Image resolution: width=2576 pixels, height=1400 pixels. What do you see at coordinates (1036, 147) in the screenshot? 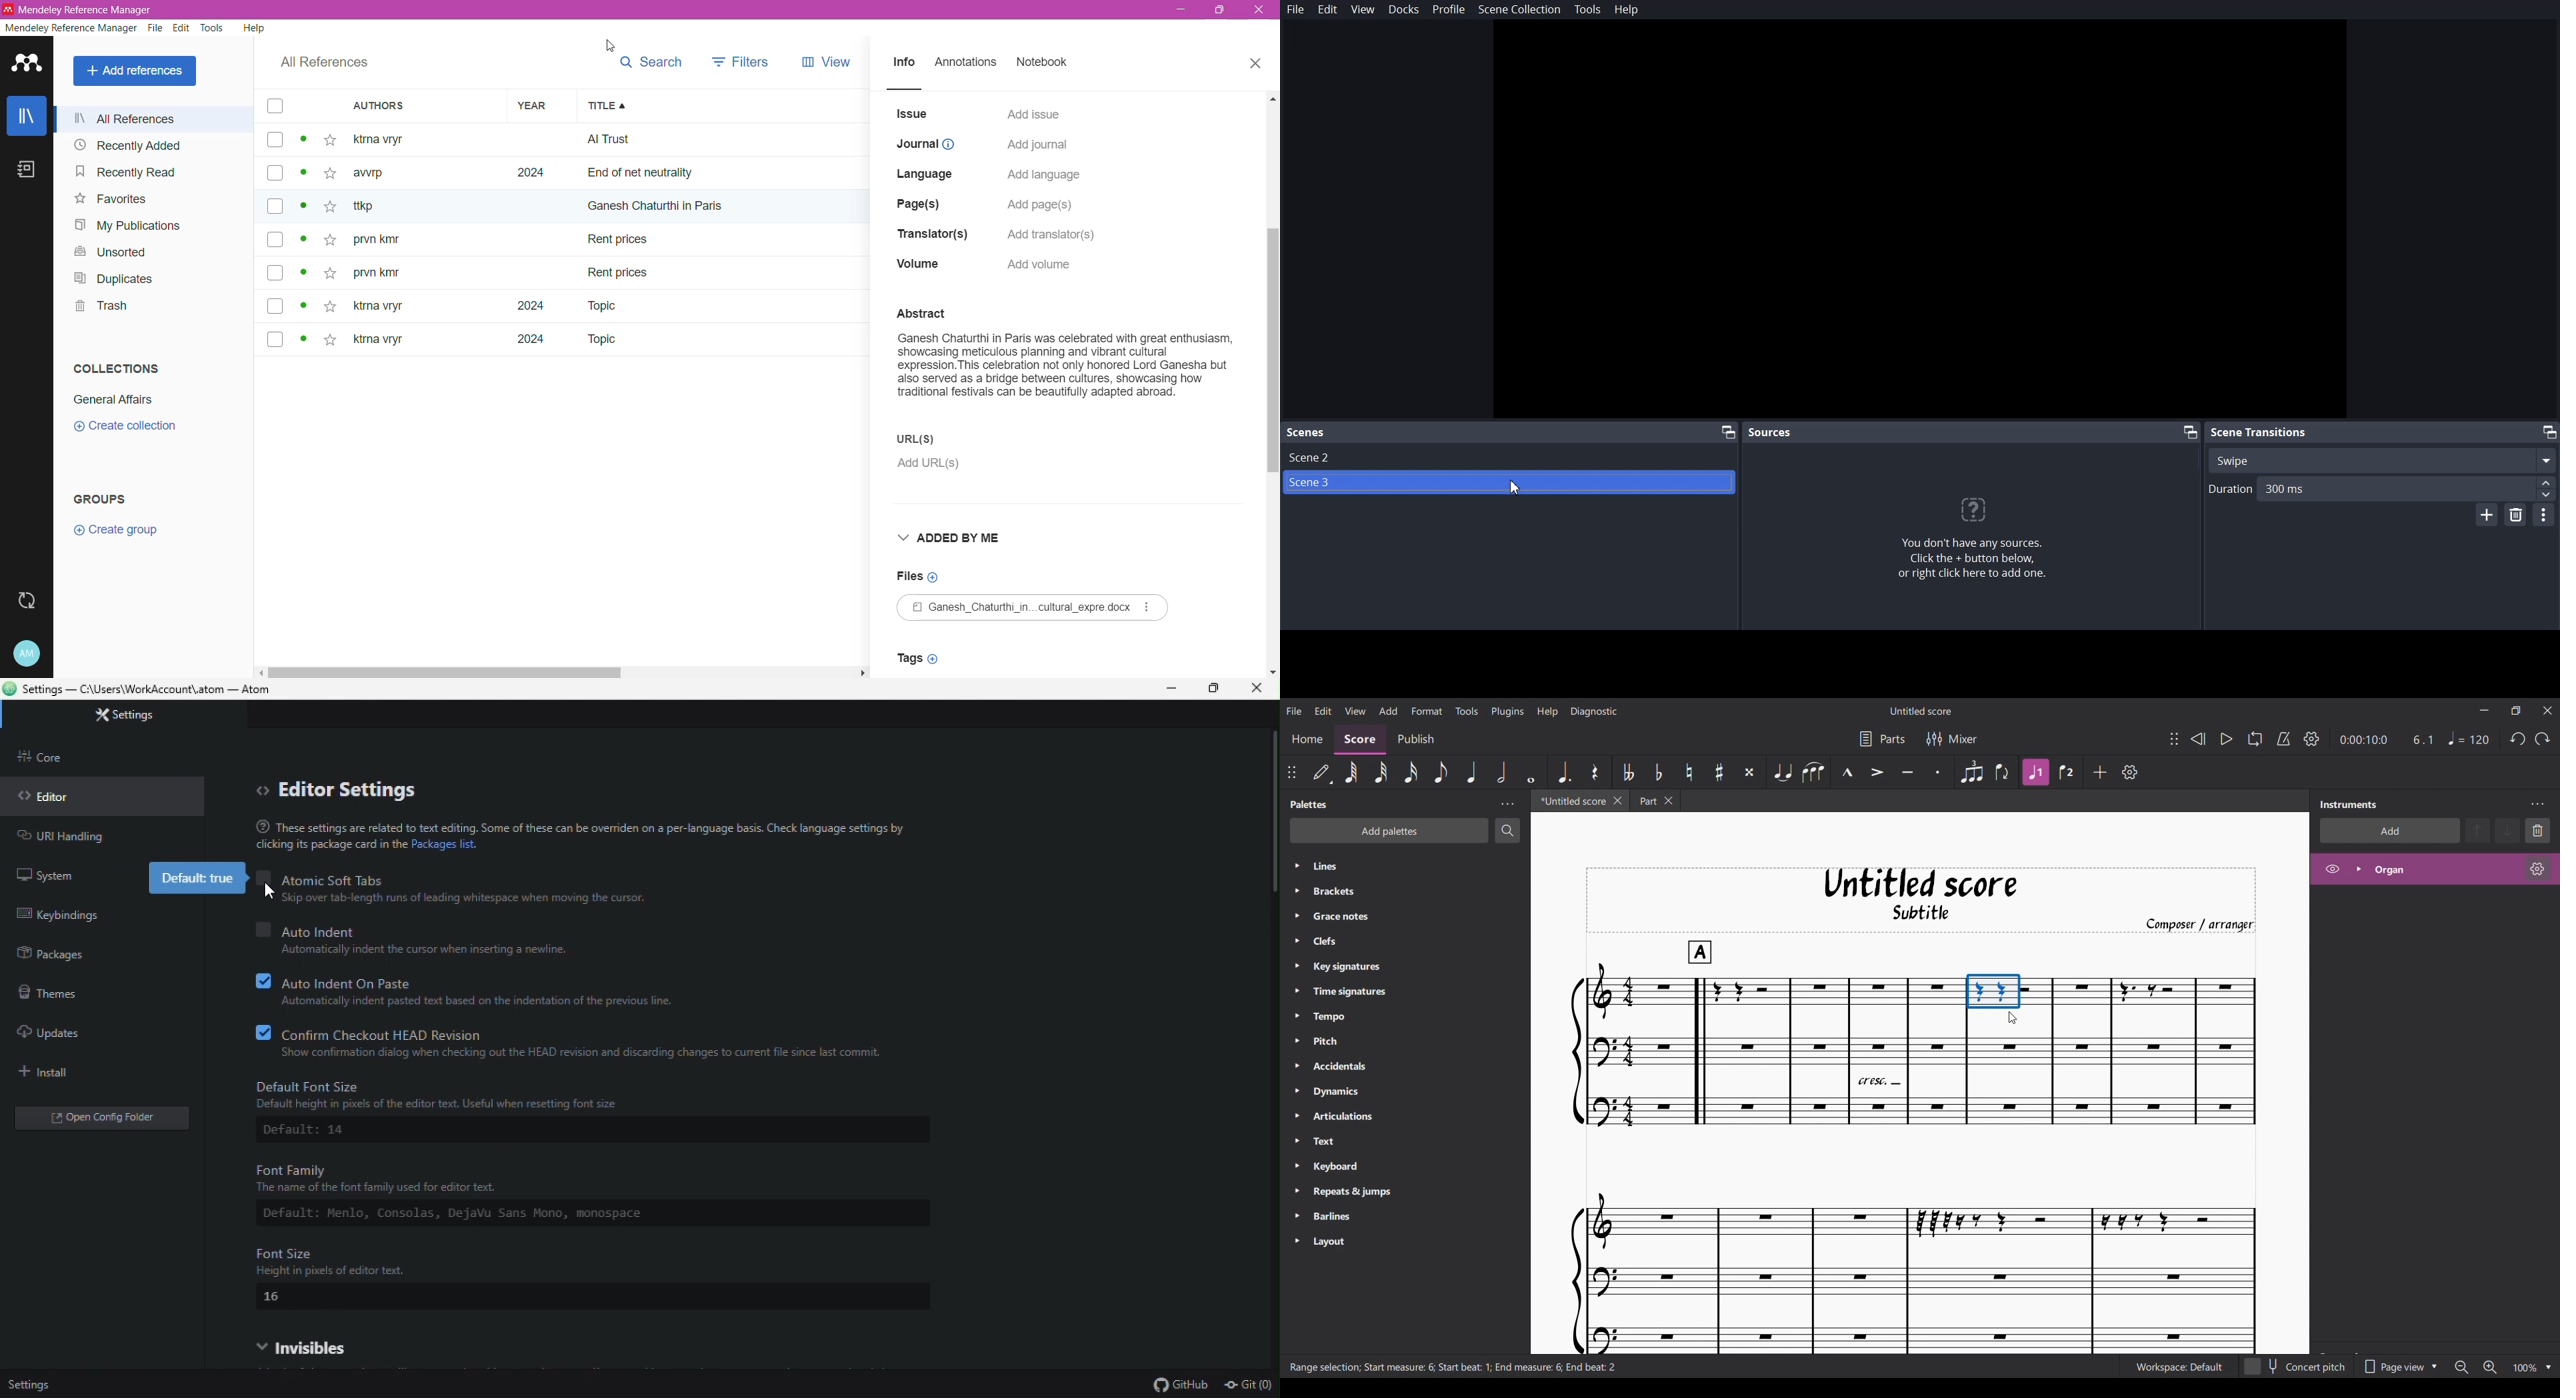
I see `Click to add Journal` at bounding box center [1036, 147].